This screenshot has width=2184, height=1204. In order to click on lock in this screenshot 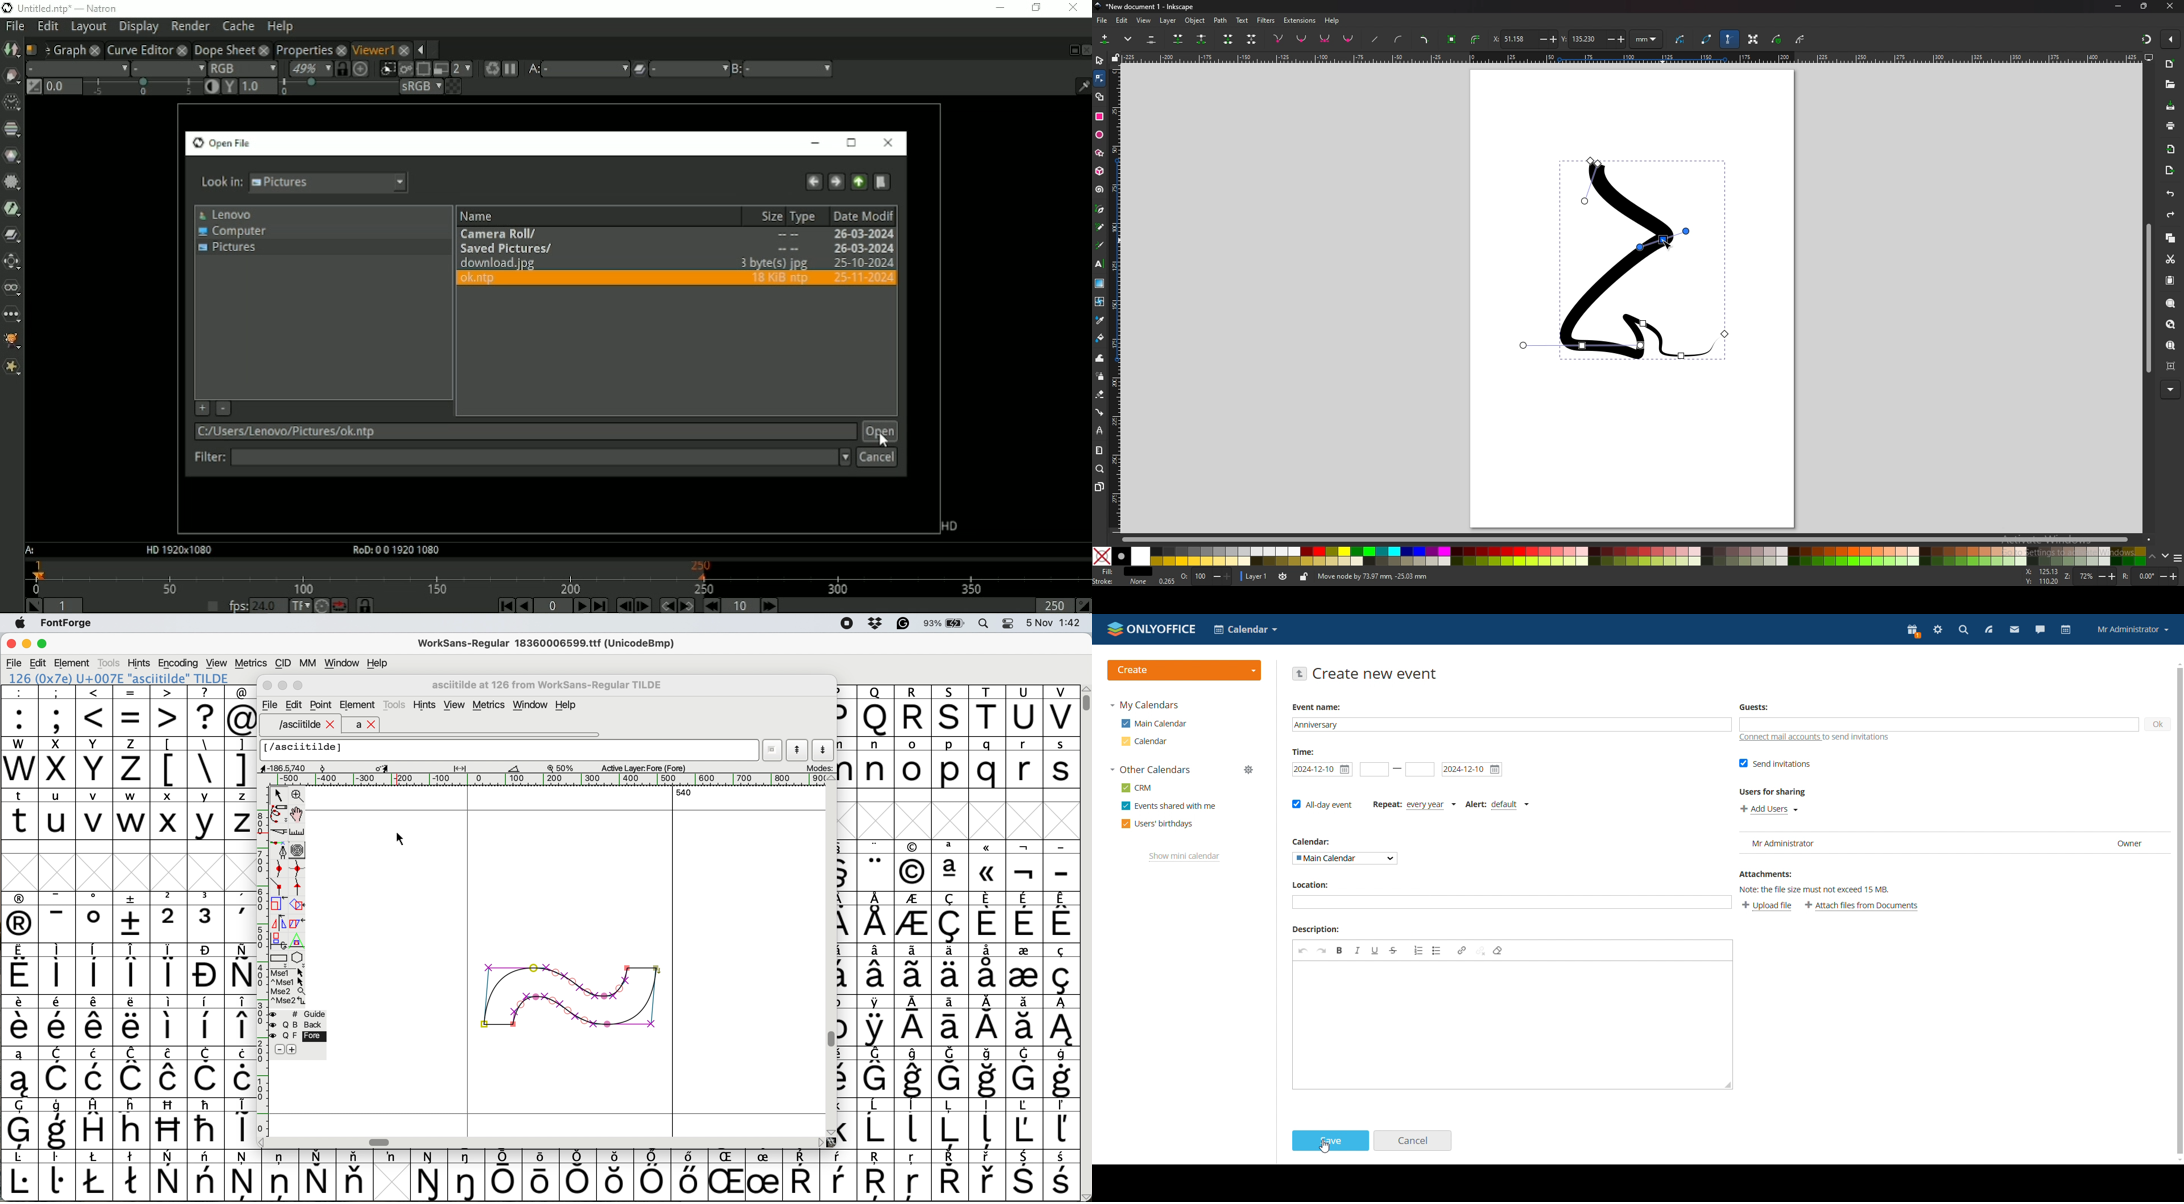, I will do `click(1305, 577)`.